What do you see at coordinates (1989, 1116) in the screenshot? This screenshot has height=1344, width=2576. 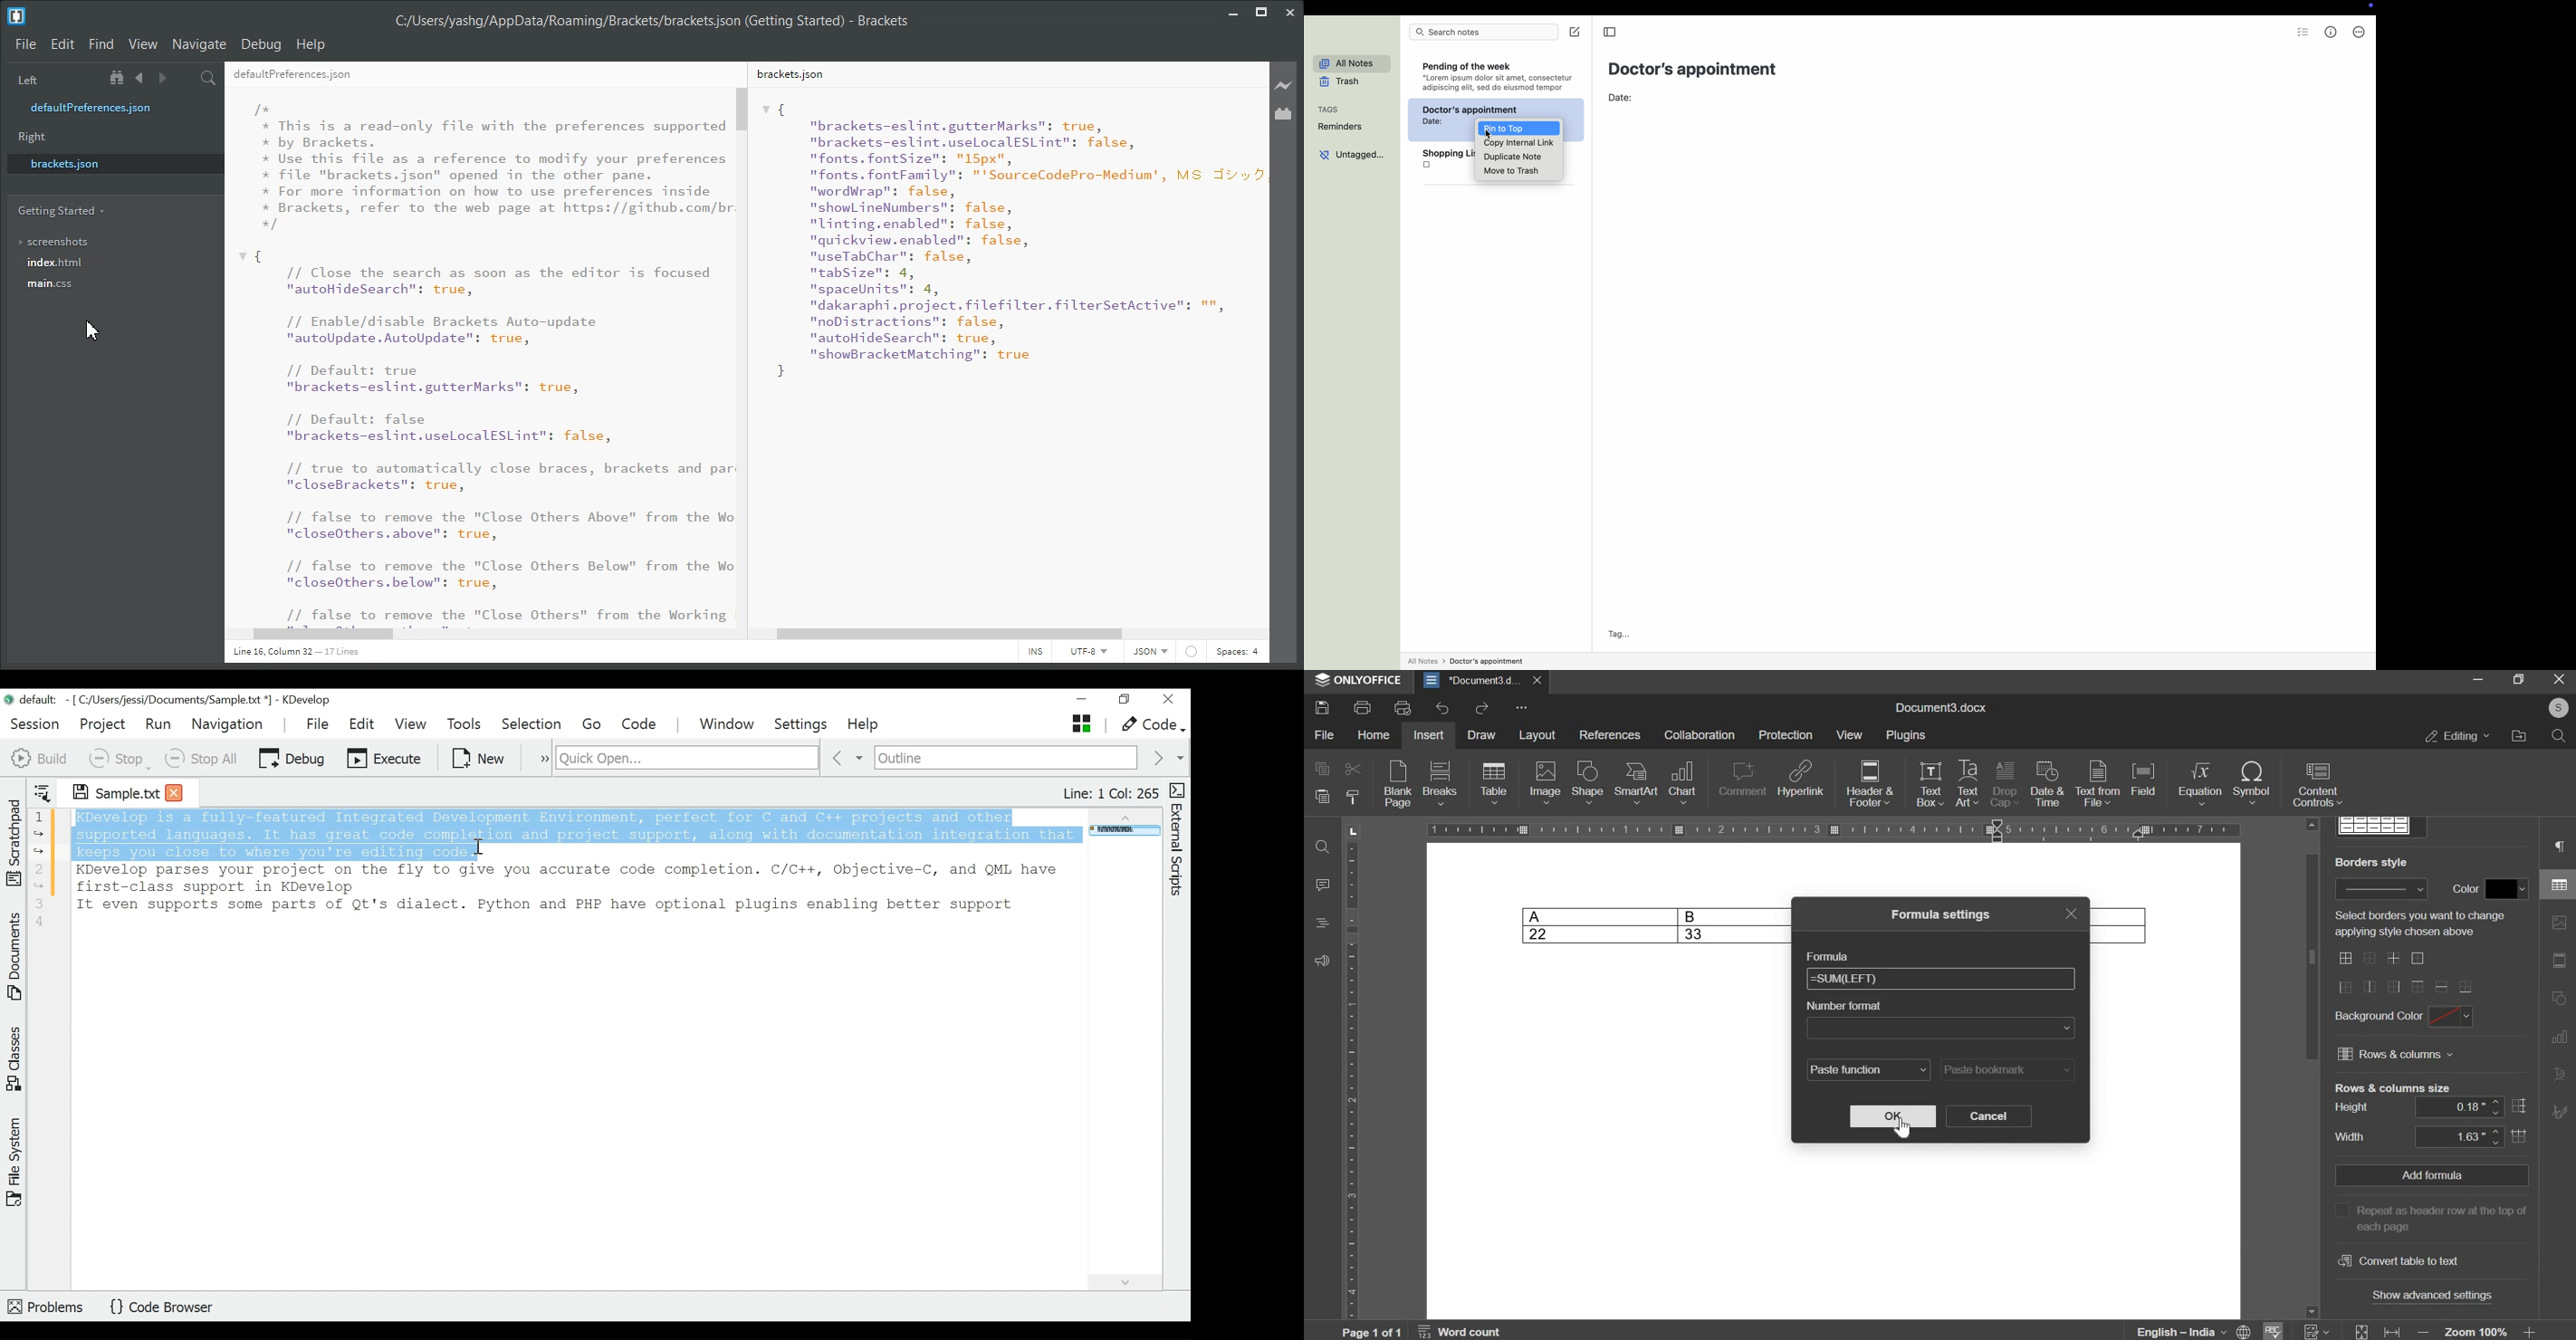 I see `cancel` at bounding box center [1989, 1116].